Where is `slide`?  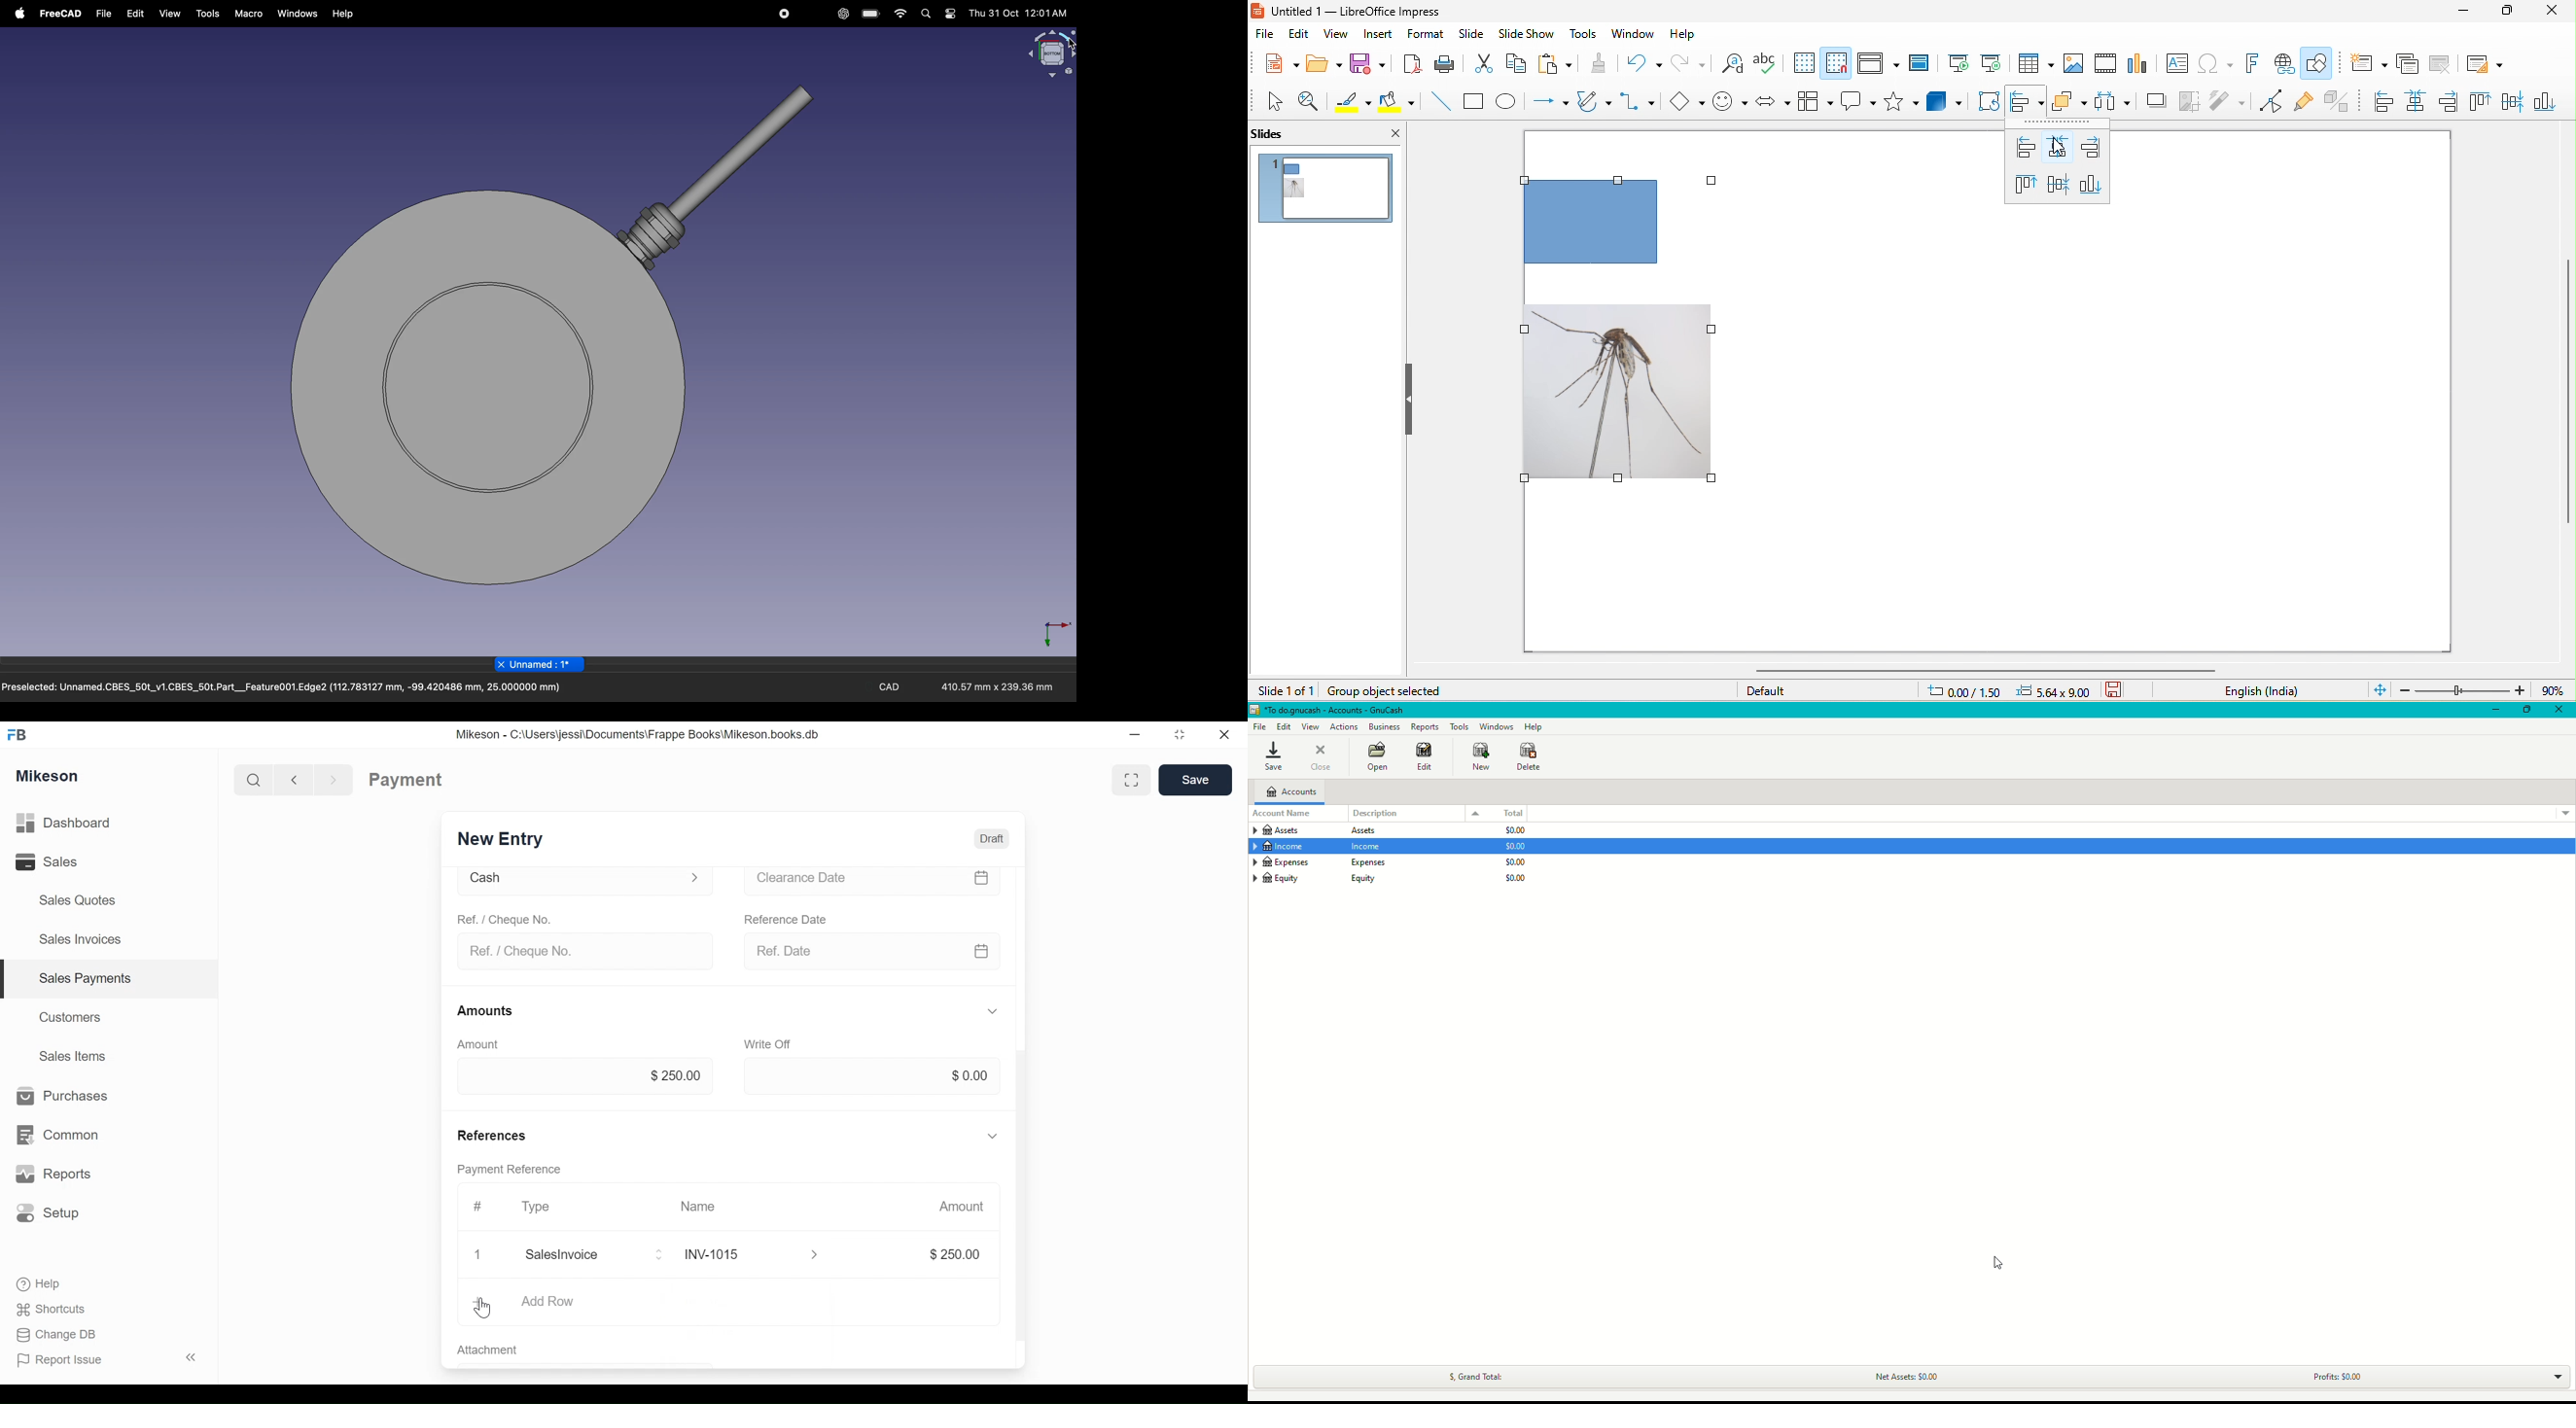
slide is located at coordinates (1475, 35).